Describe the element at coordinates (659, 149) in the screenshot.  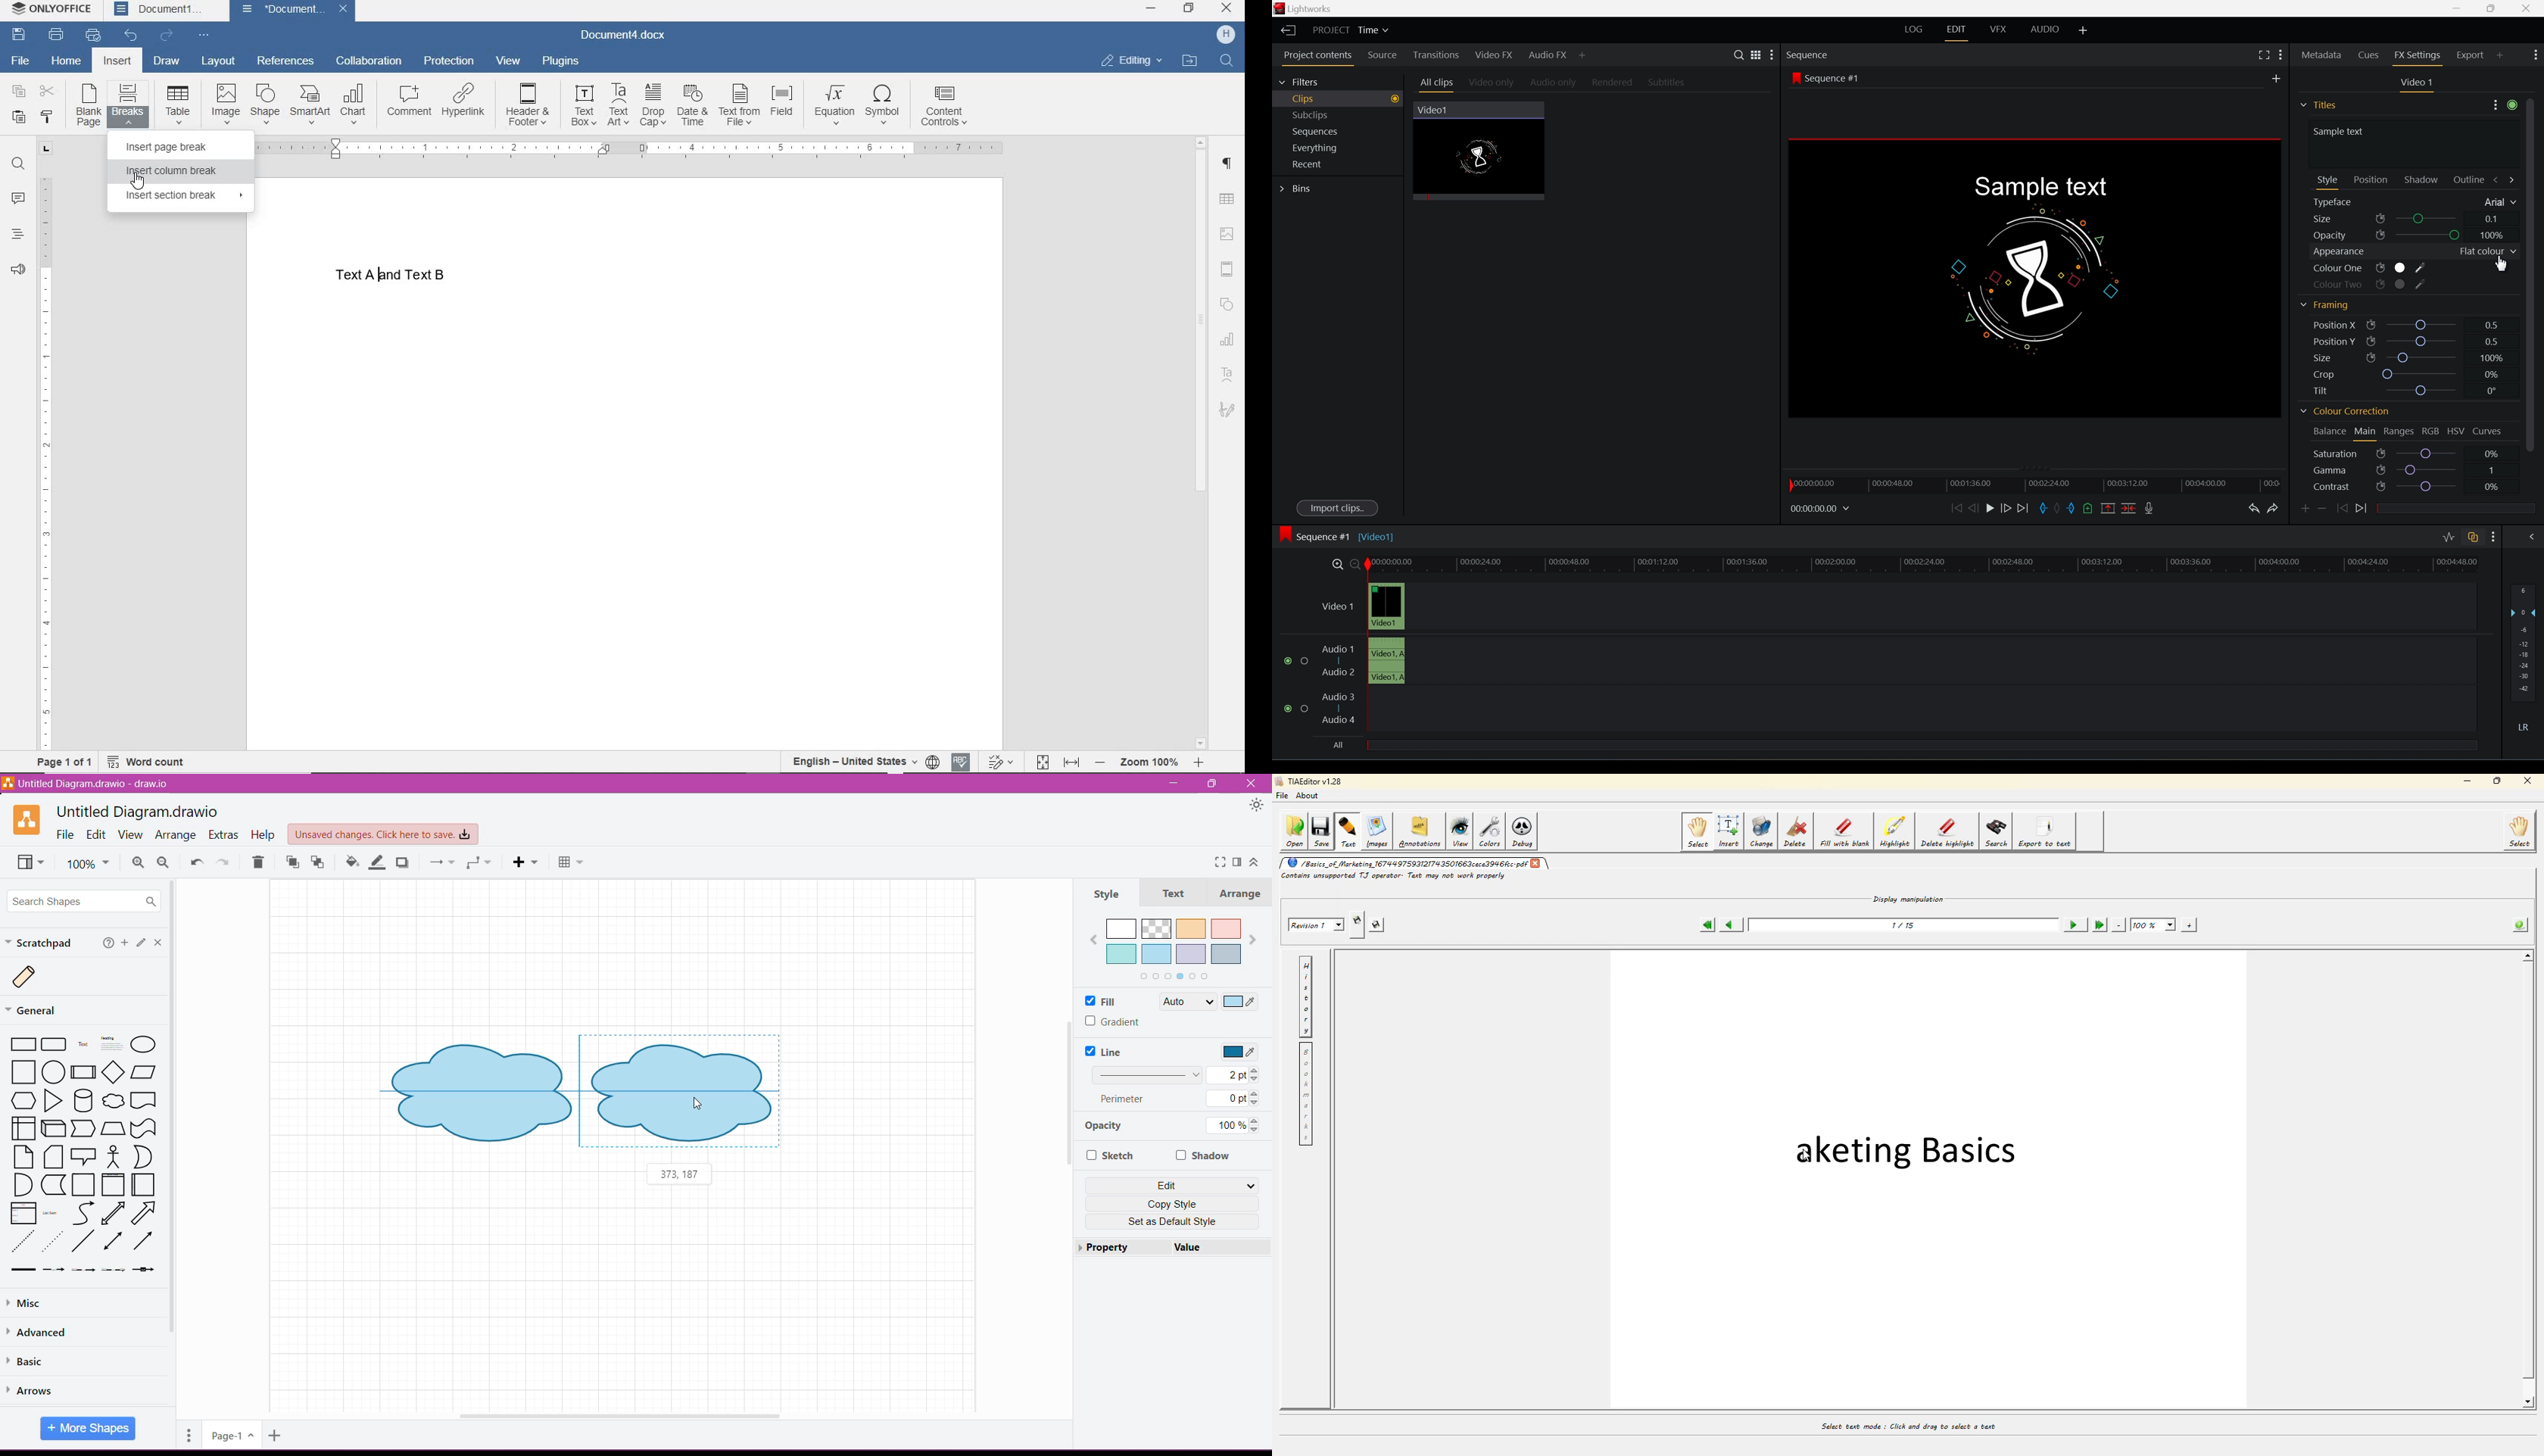
I see `RULER` at that location.